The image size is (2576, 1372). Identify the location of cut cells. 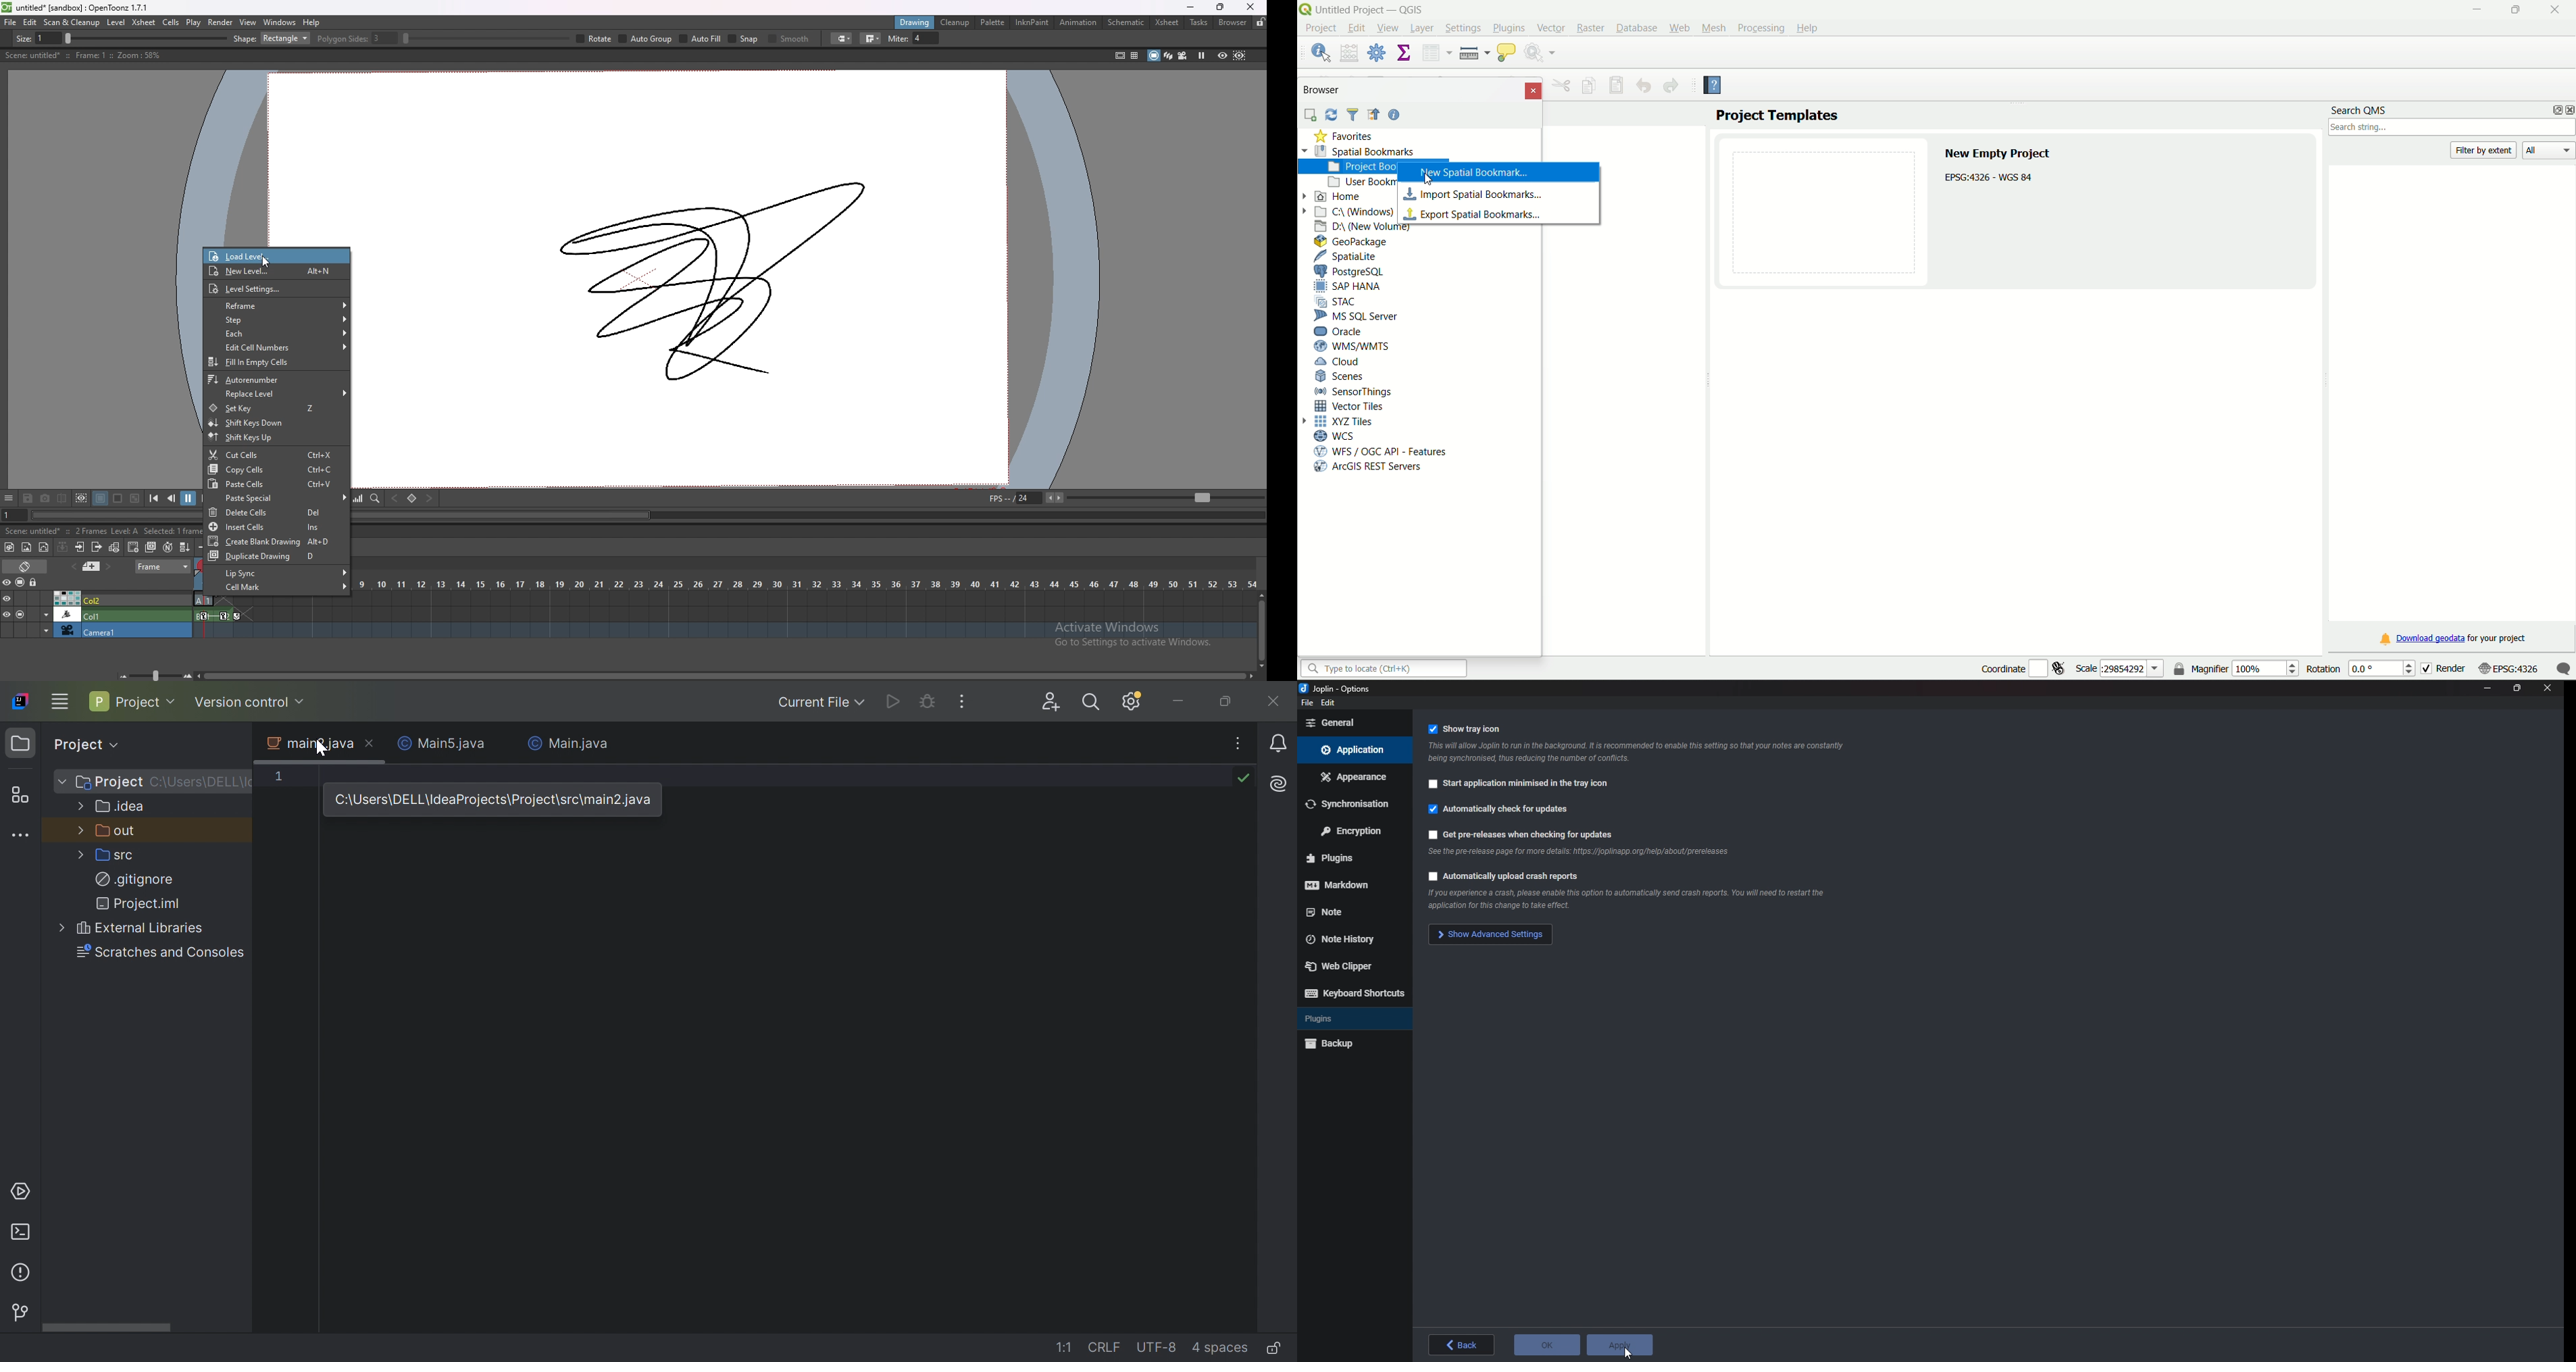
(276, 455).